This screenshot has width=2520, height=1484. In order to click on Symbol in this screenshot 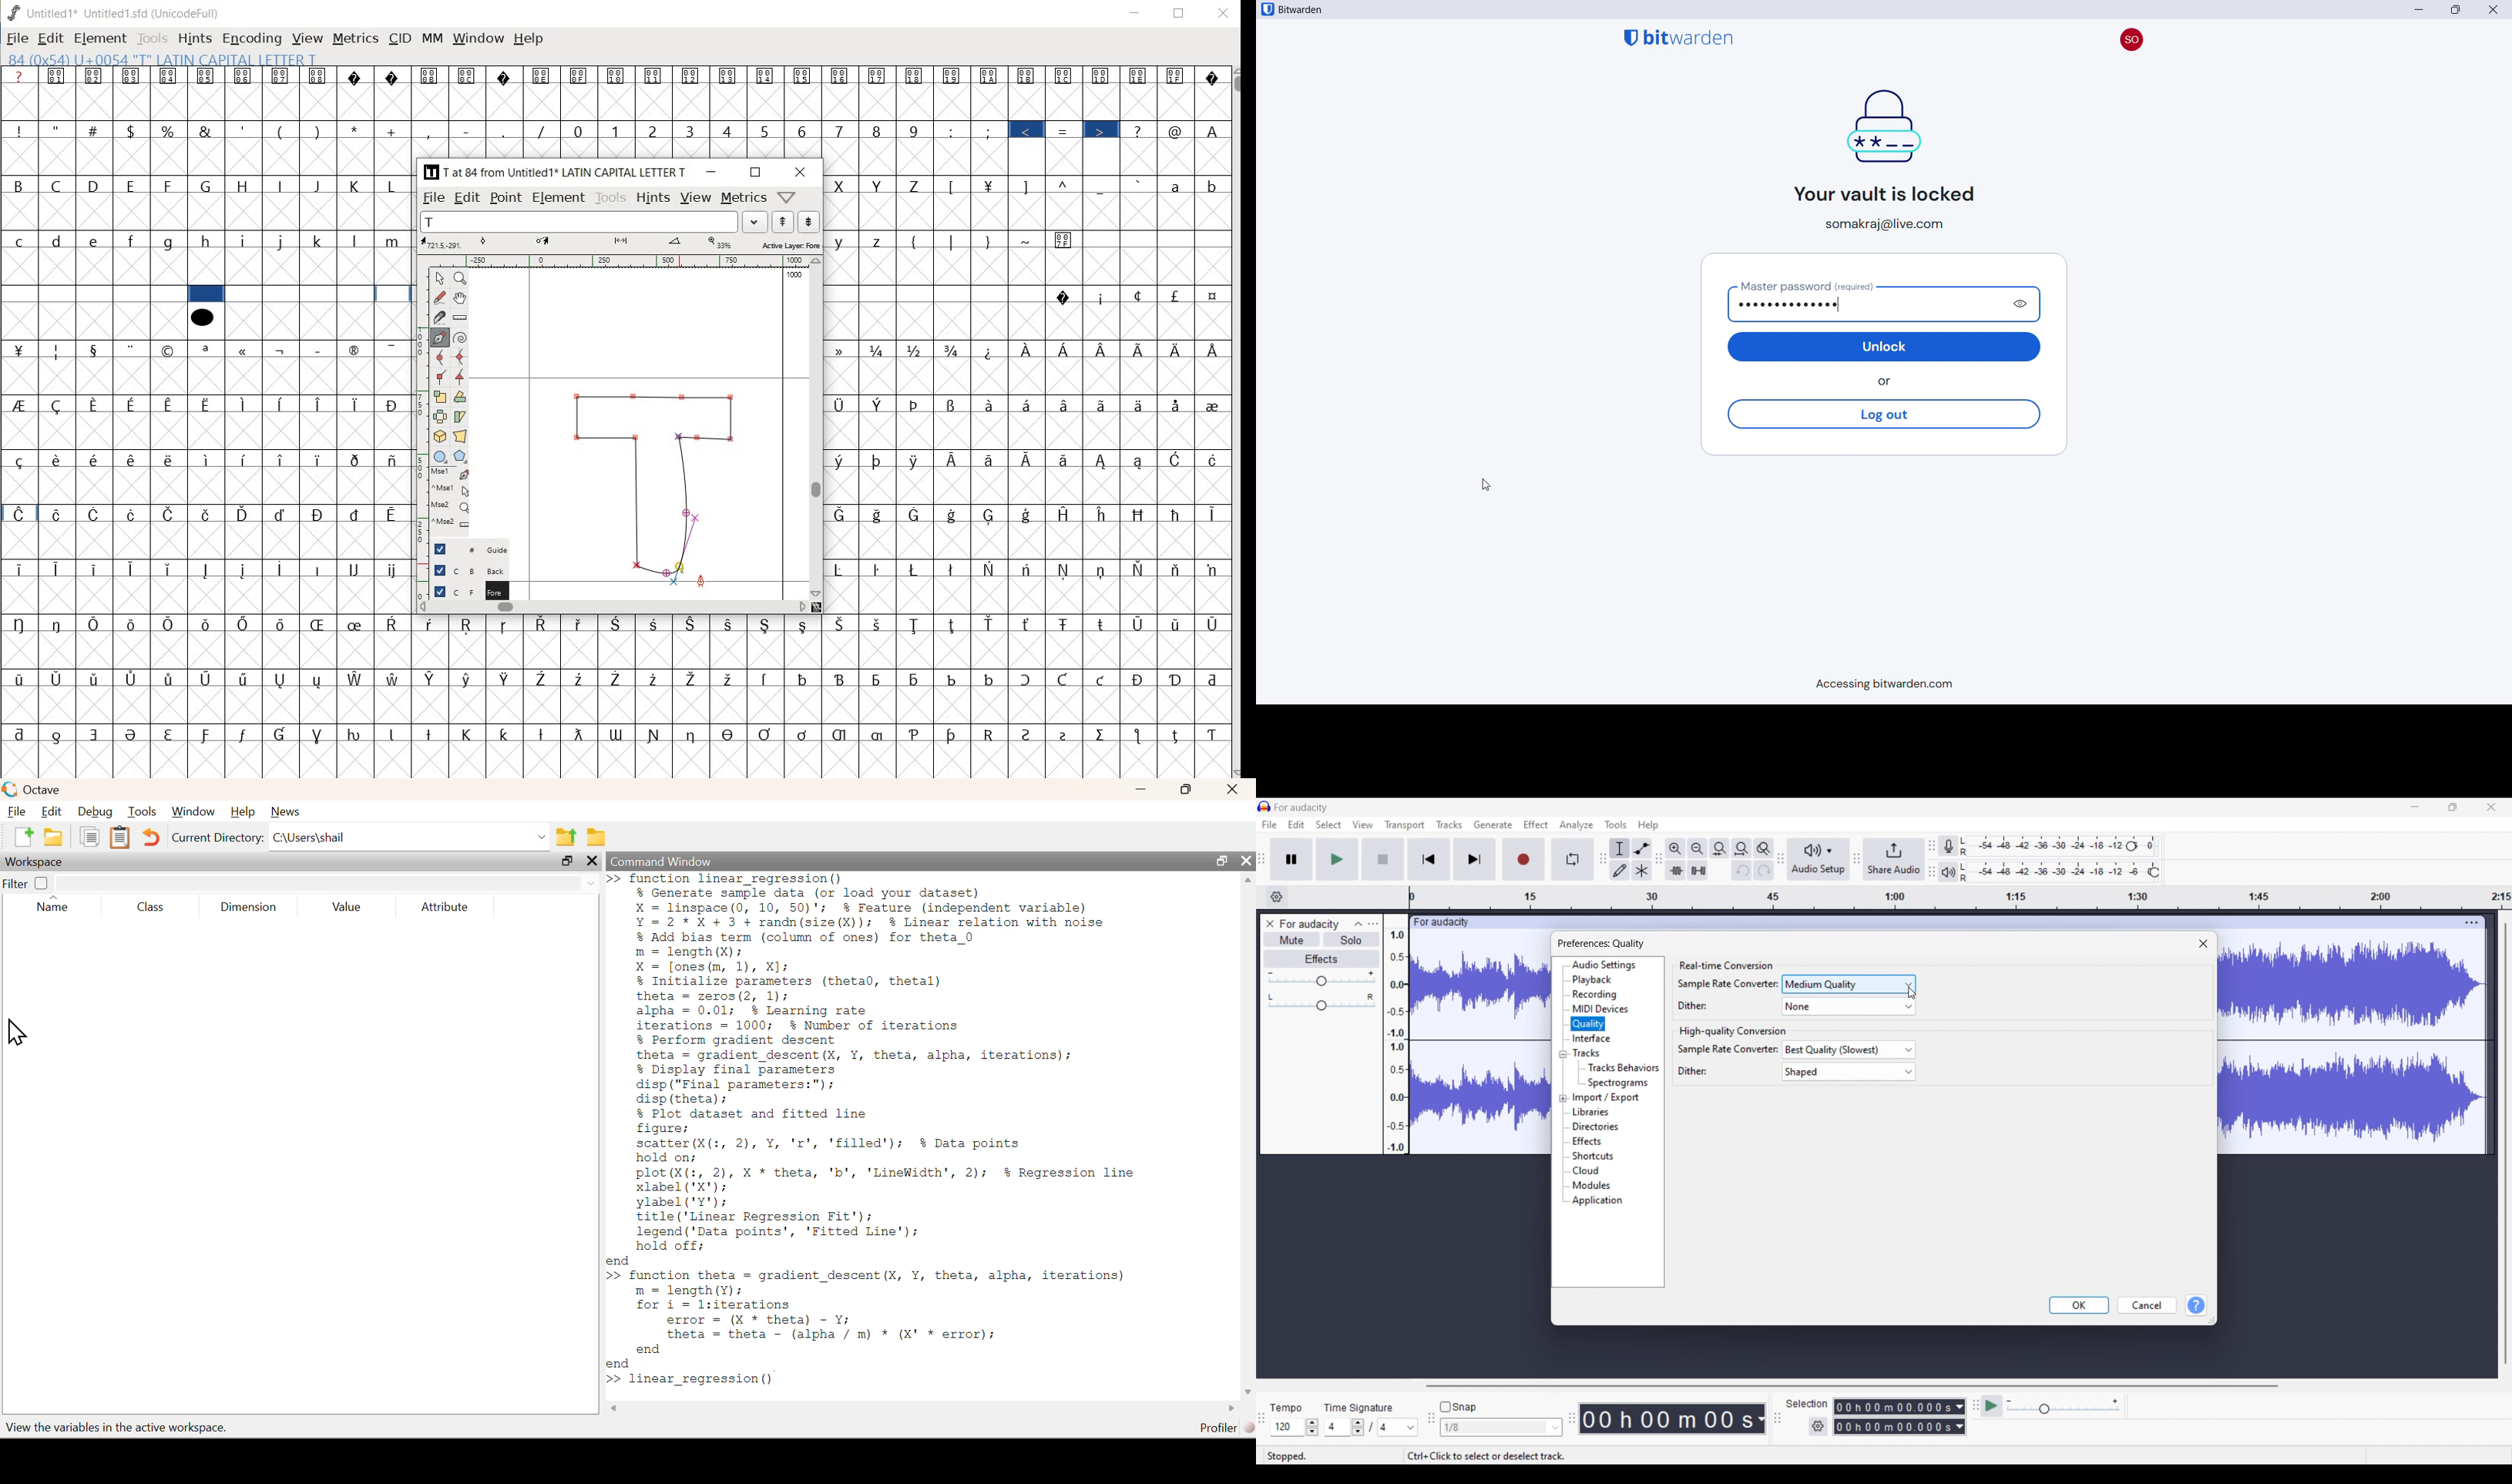, I will do `click(1141, 570)`.